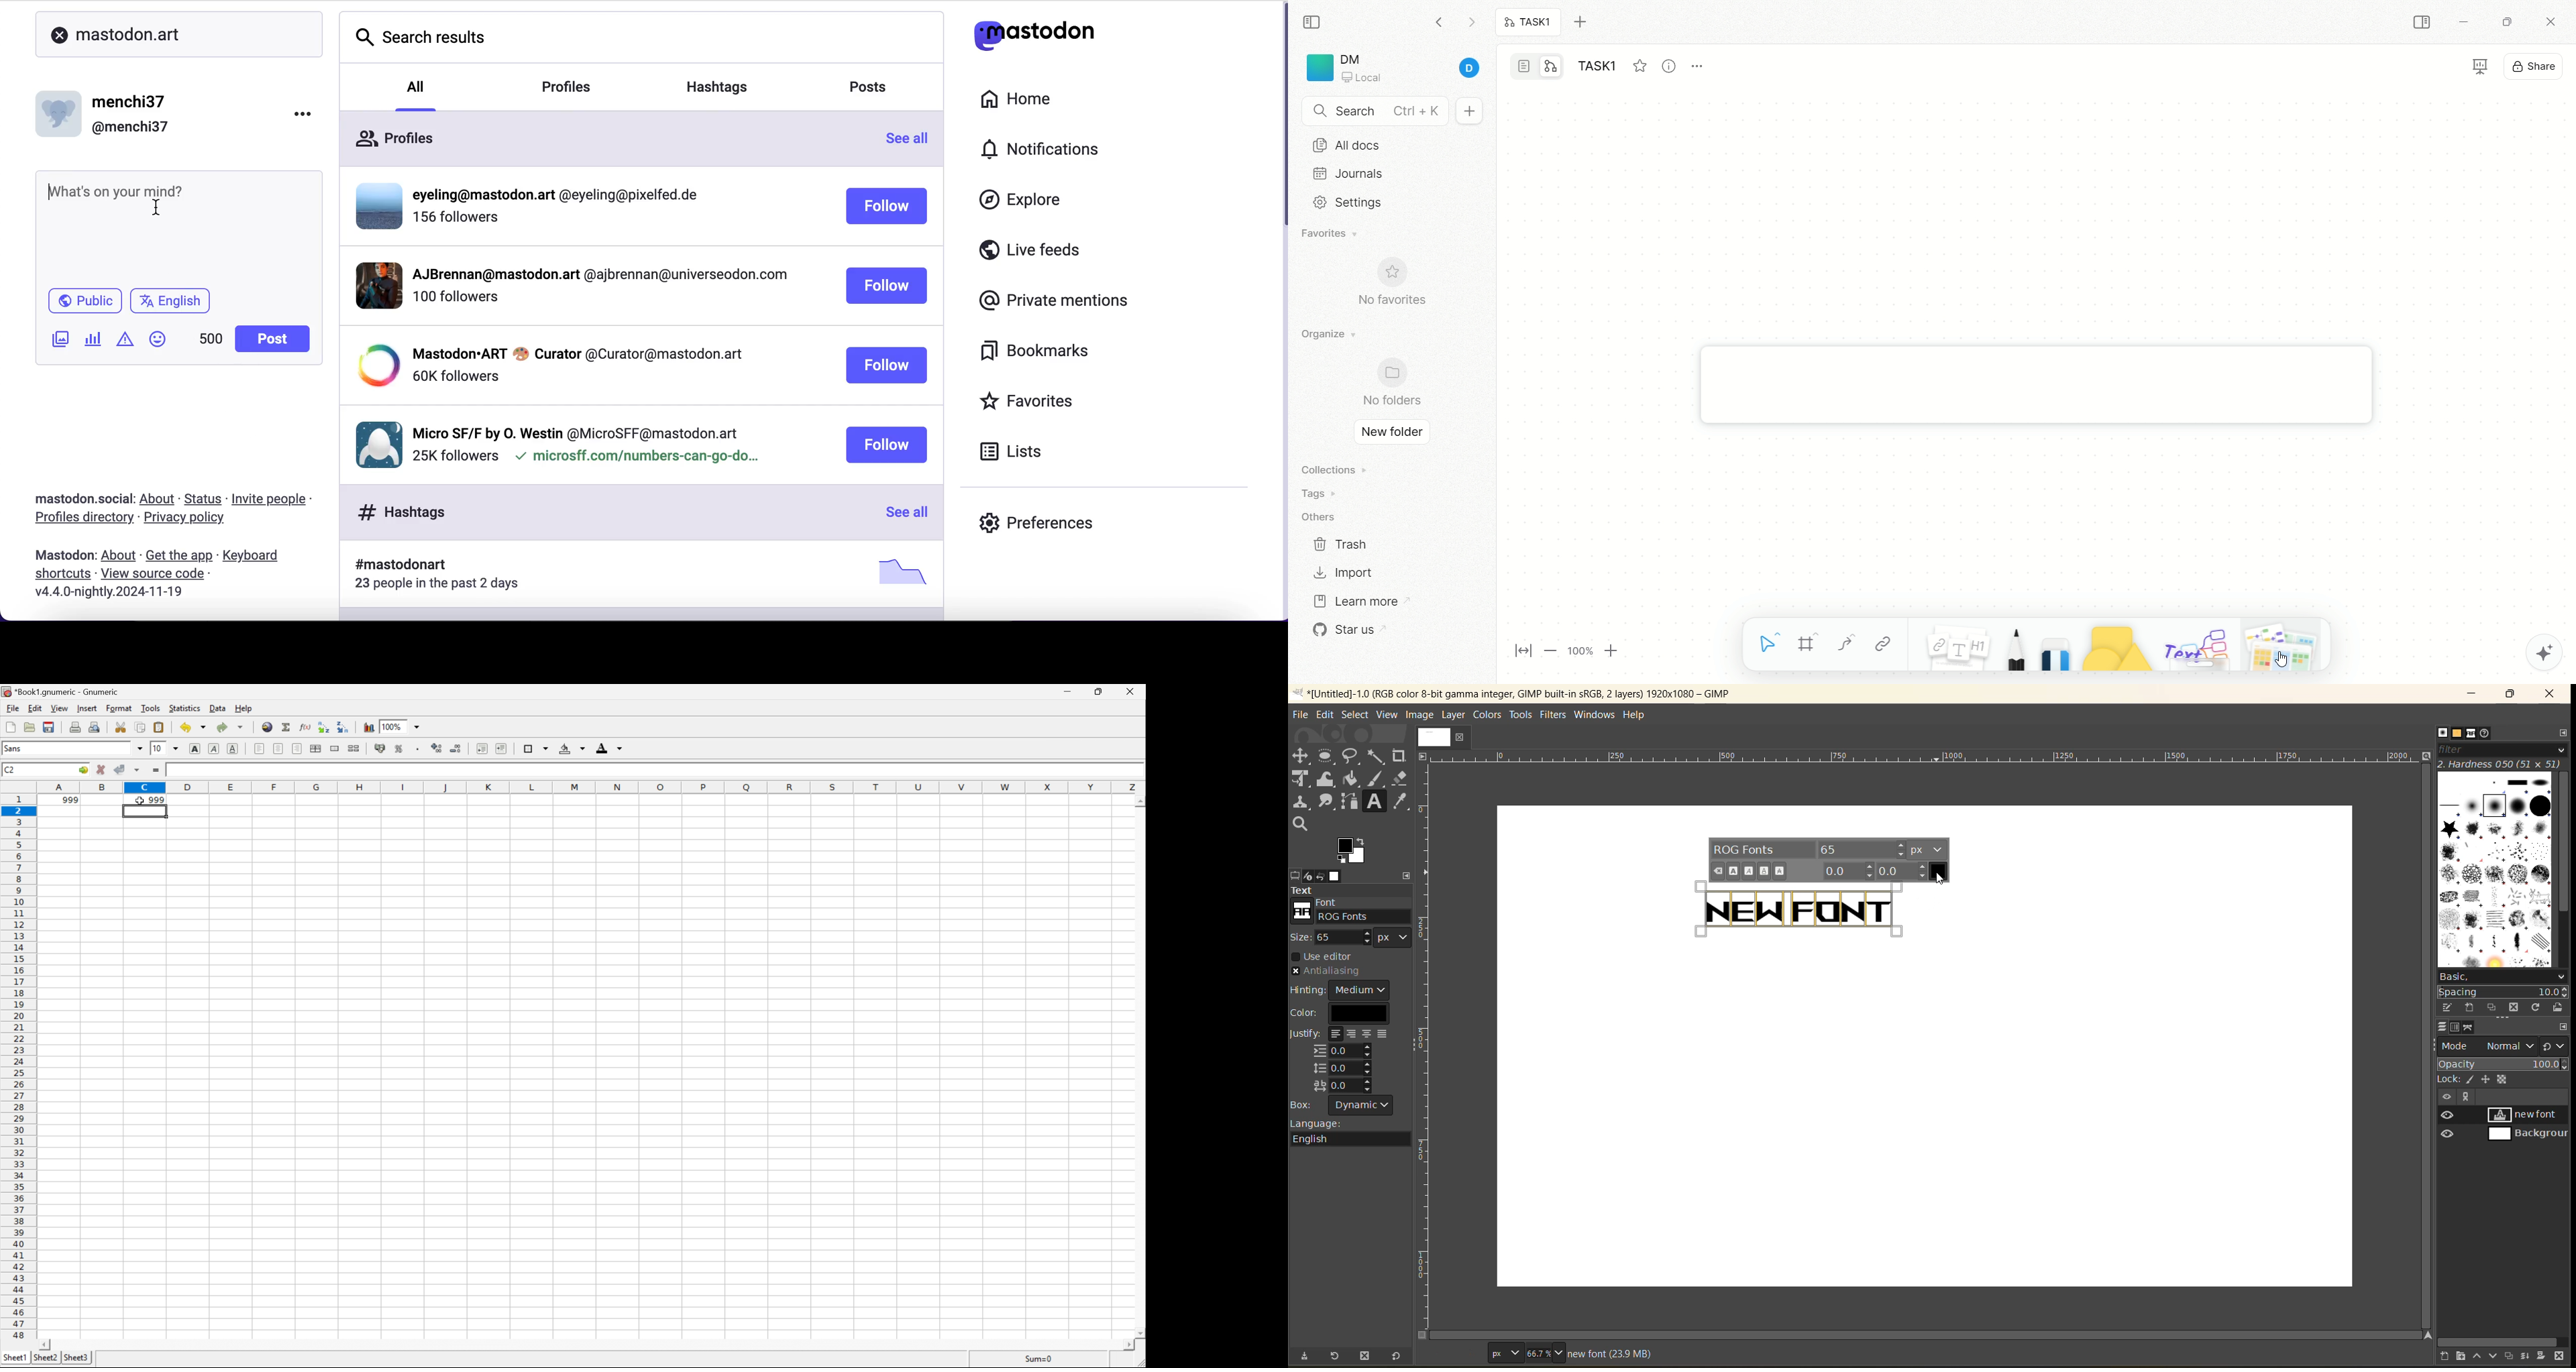 This screenshot has width=2576, height=1372. I want to click on vertical scroll bar, so click(2563, 844).